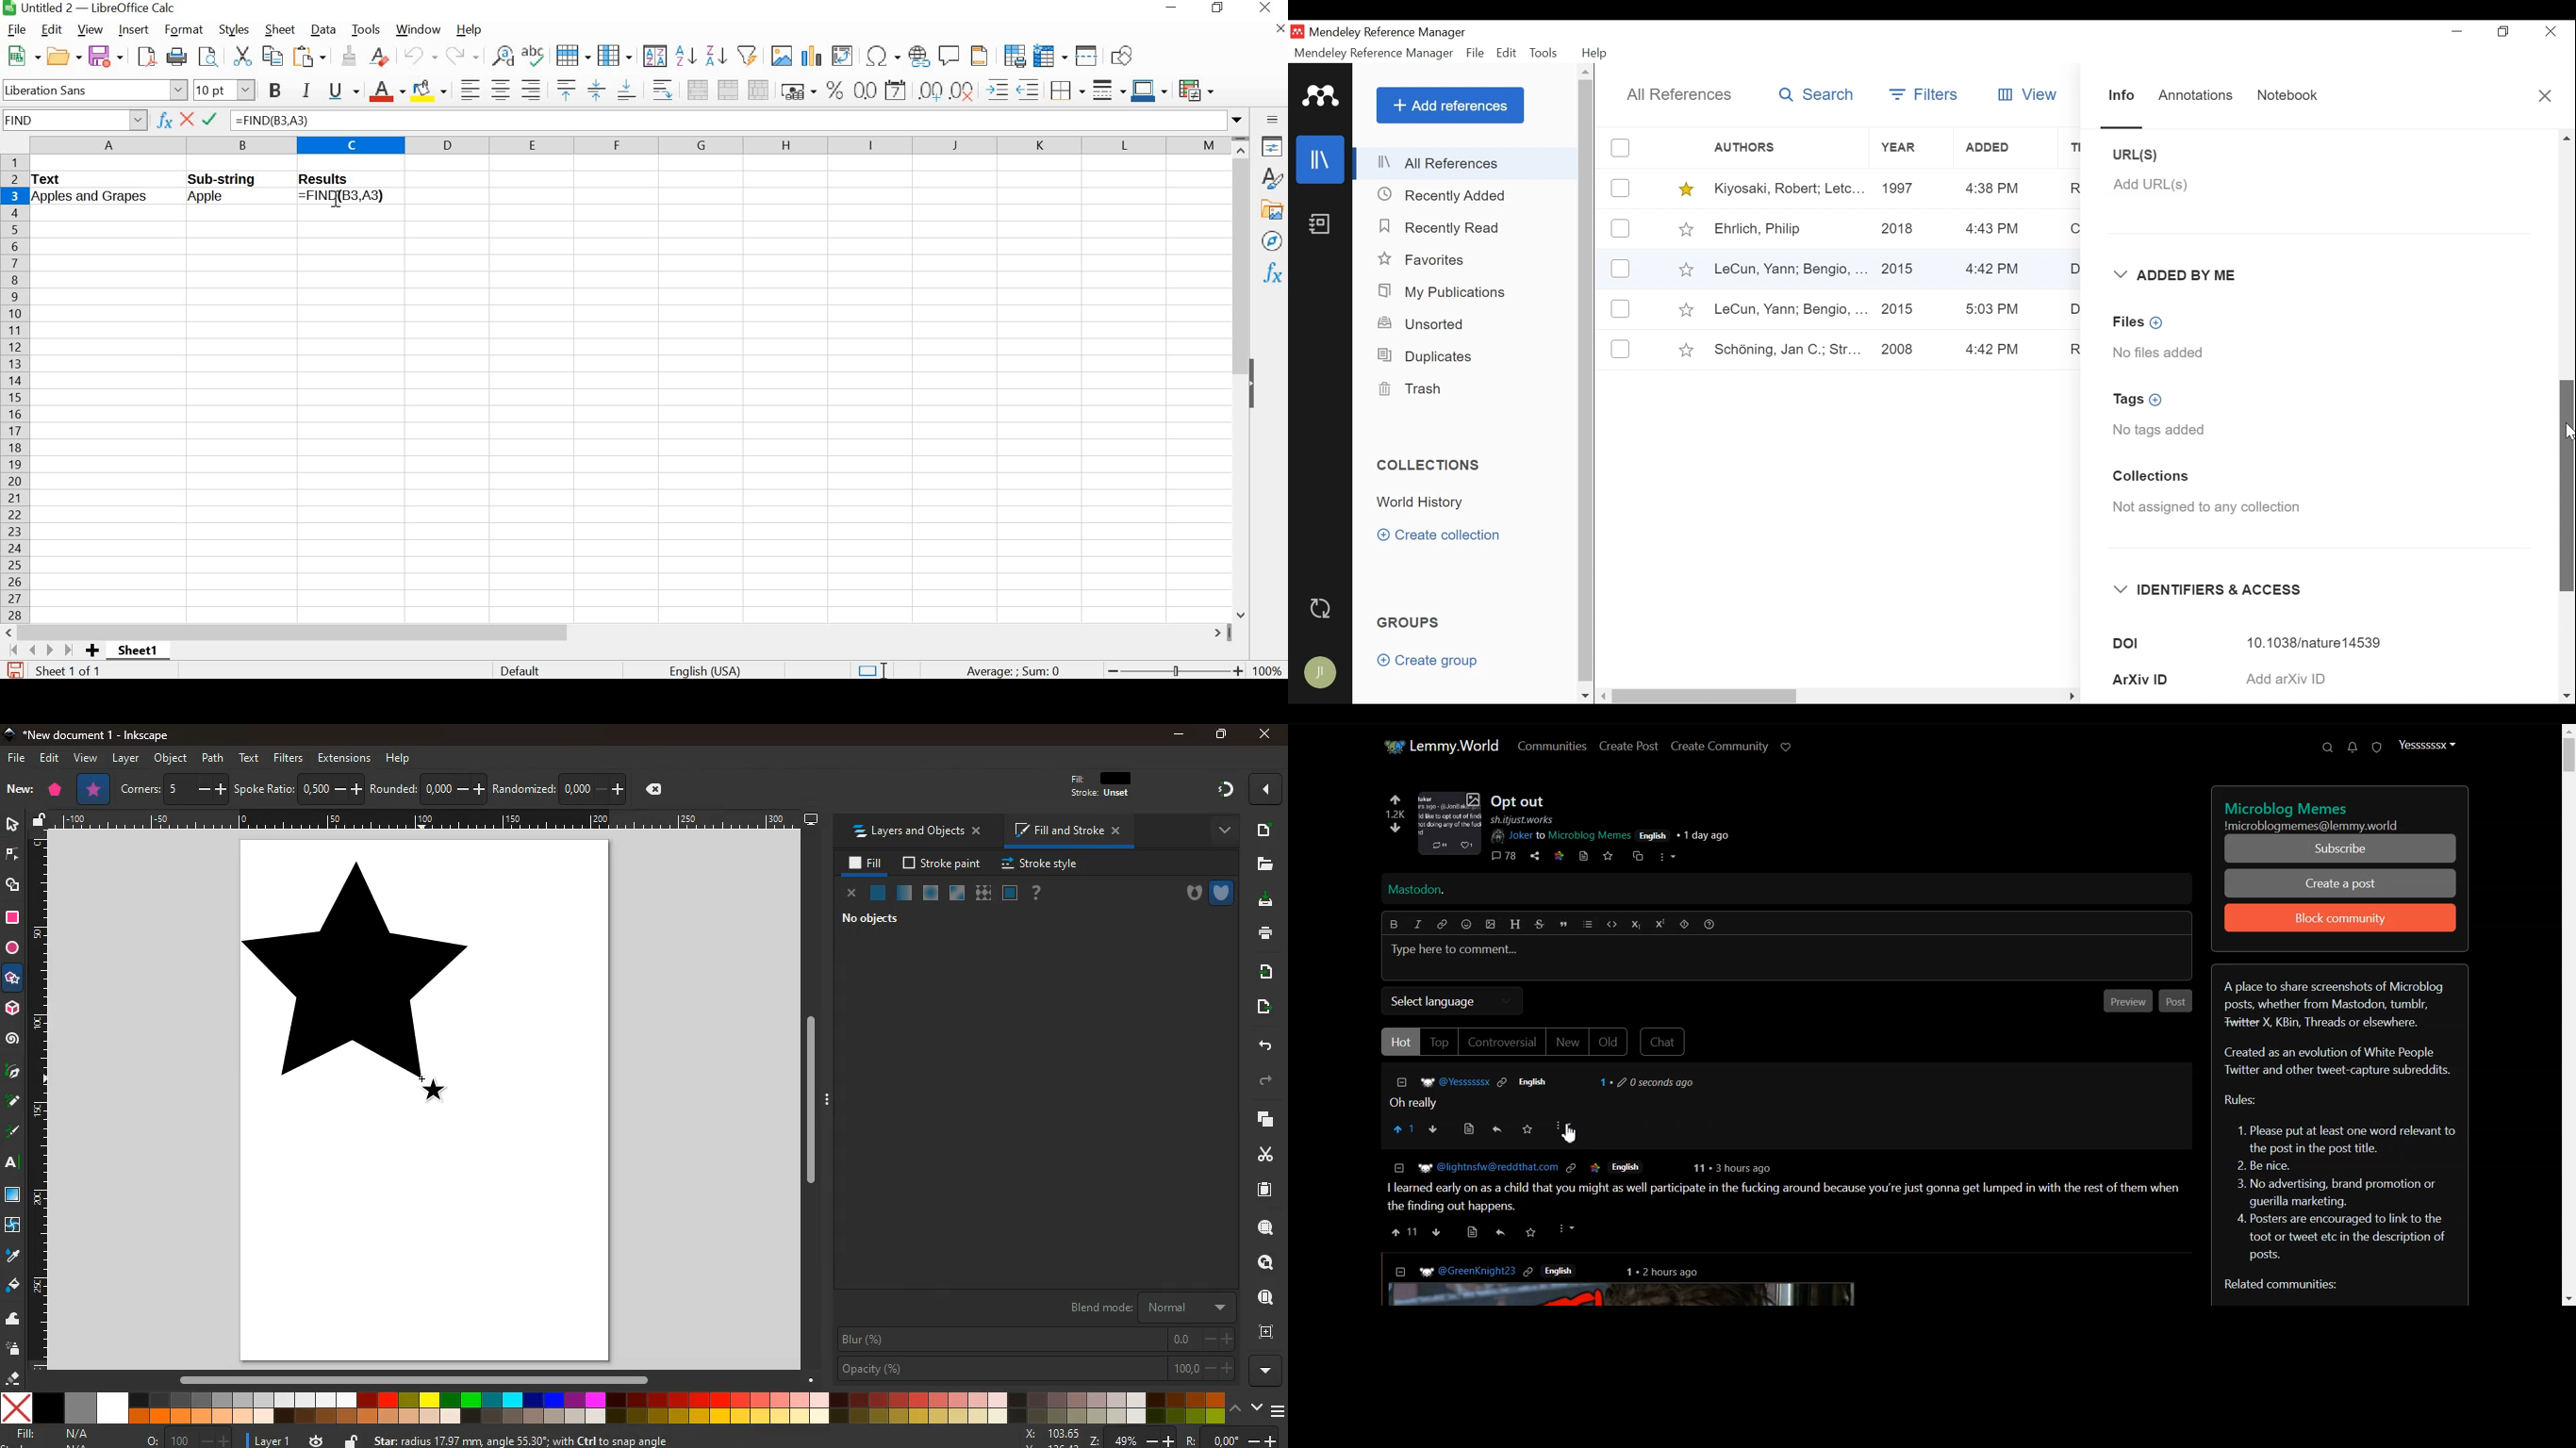  What do you see at coordinates (174, 789) in the screenshot?
I see `corners` at bounding box center [174, 789].